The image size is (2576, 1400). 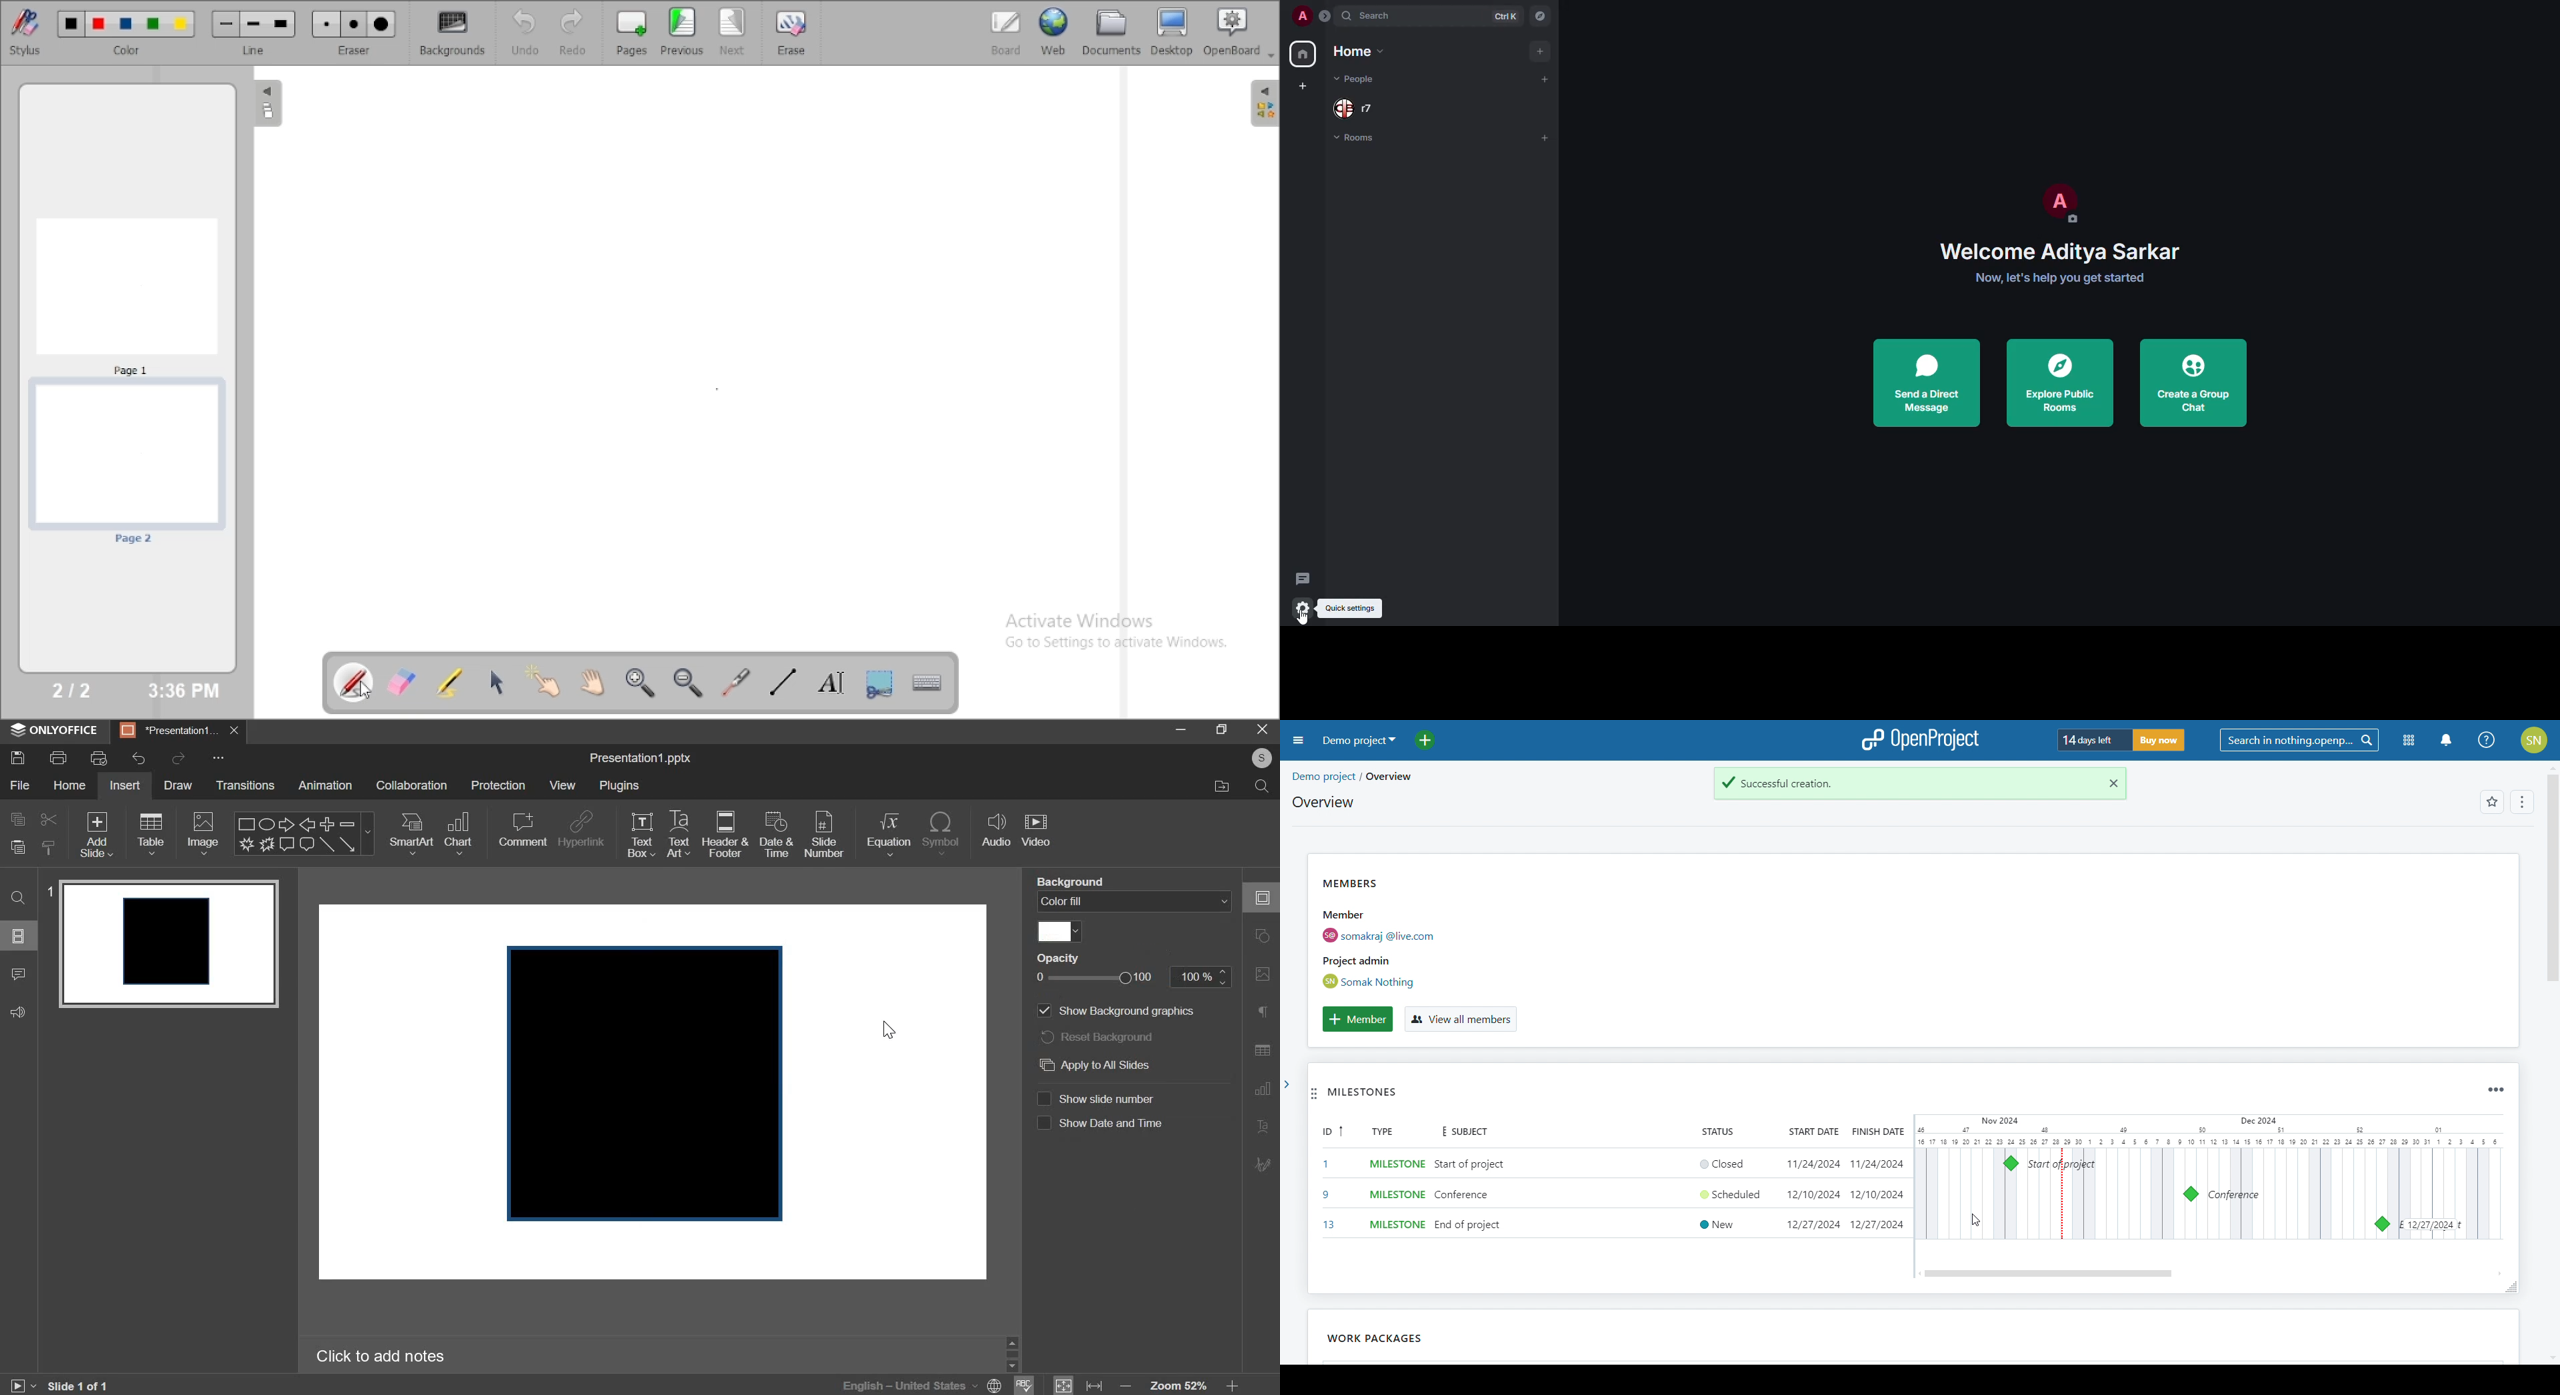 I want to click on Slide 1 of 1, so click(x=82, y=1385).